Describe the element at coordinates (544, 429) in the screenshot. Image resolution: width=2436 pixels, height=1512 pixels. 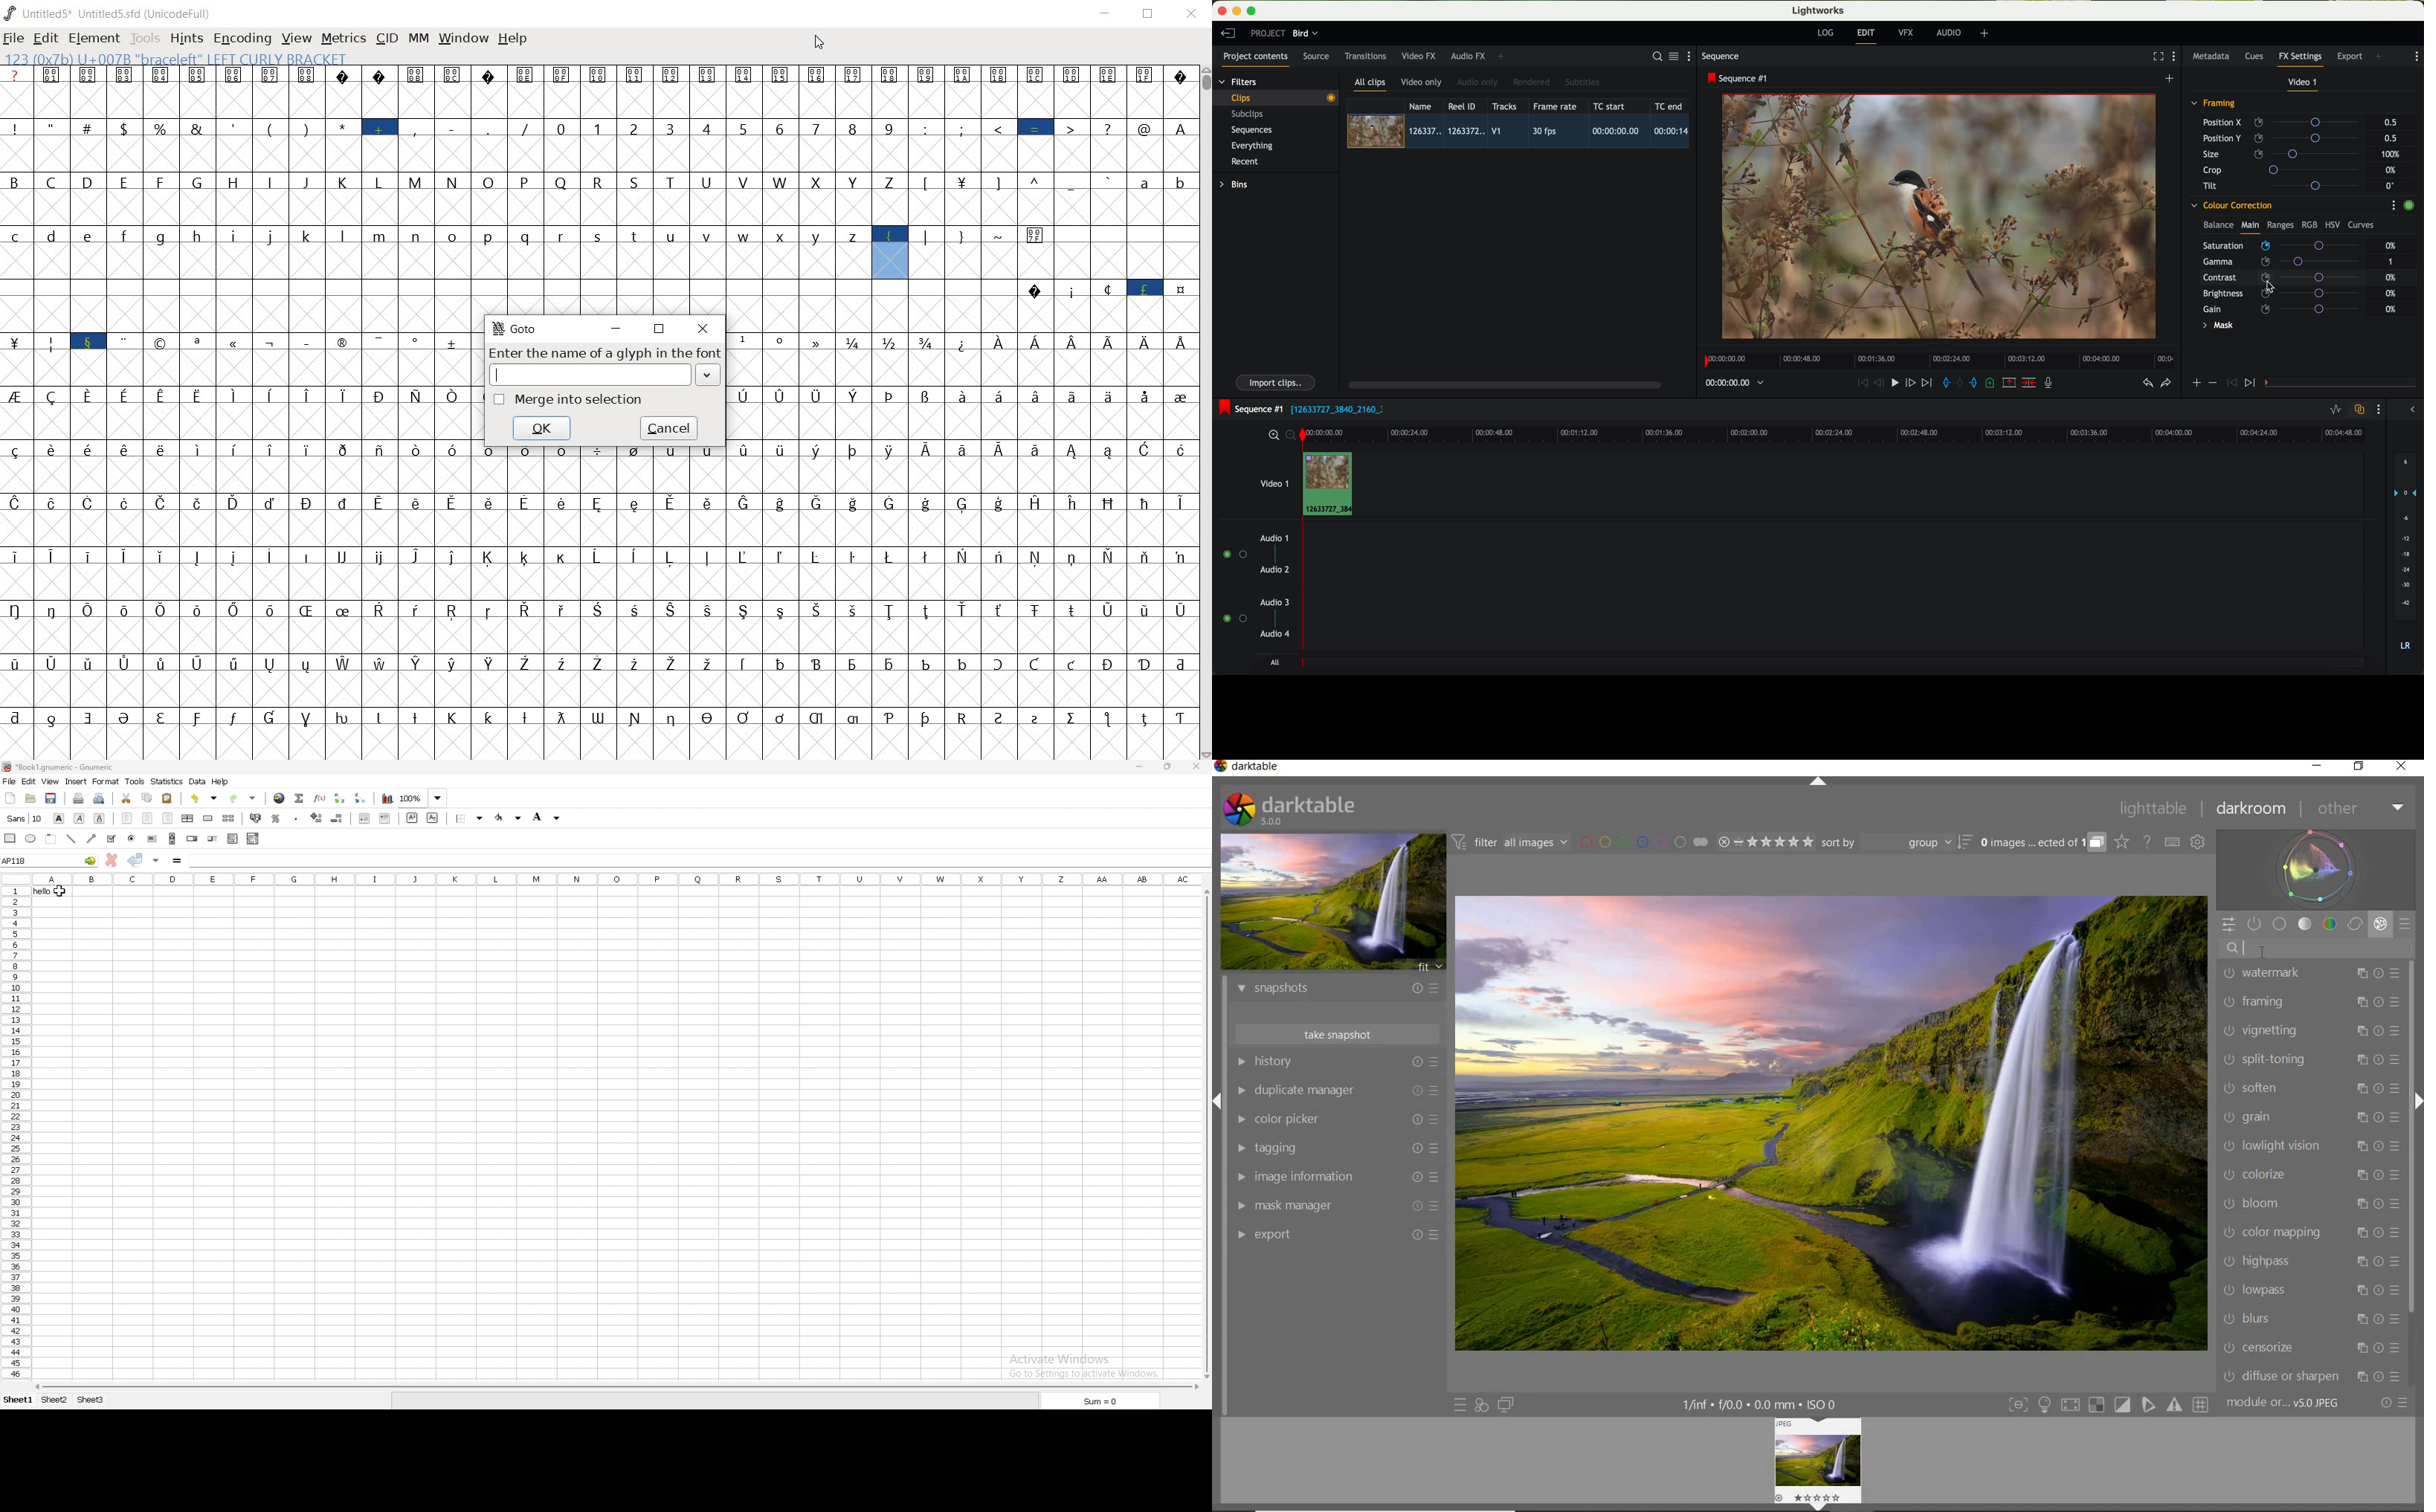
I see `ok` at that location.